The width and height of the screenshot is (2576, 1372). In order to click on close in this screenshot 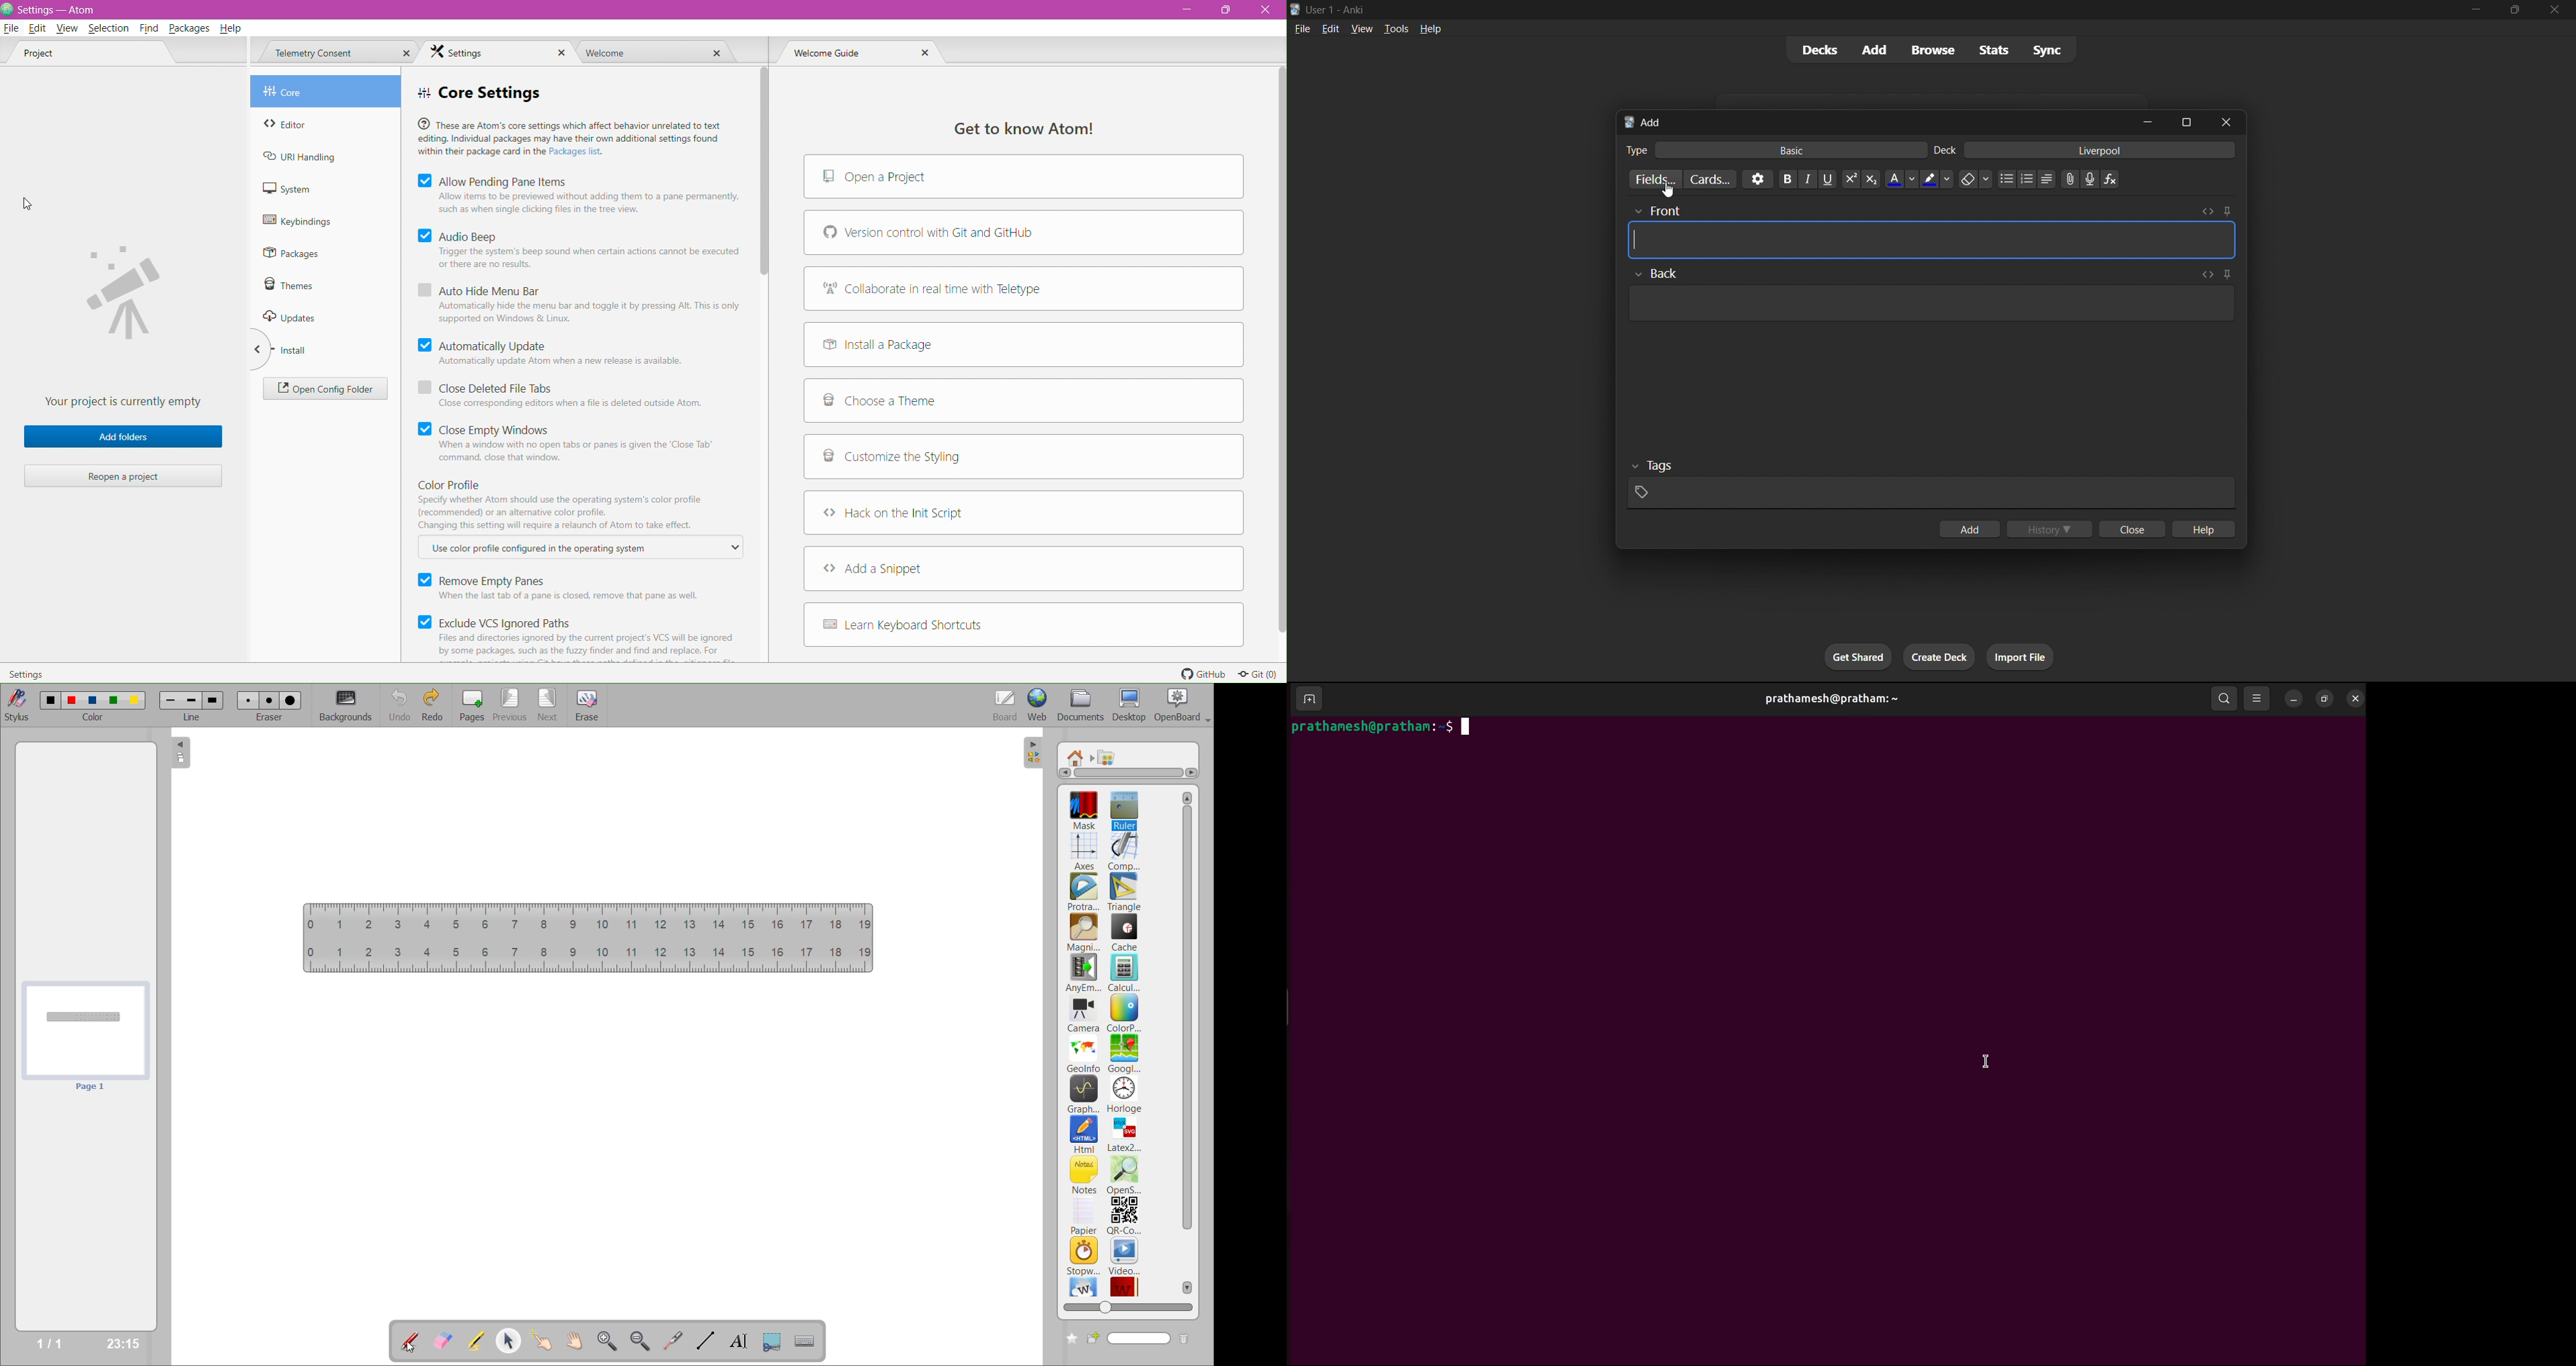, I will do `click(2226, 122)`.